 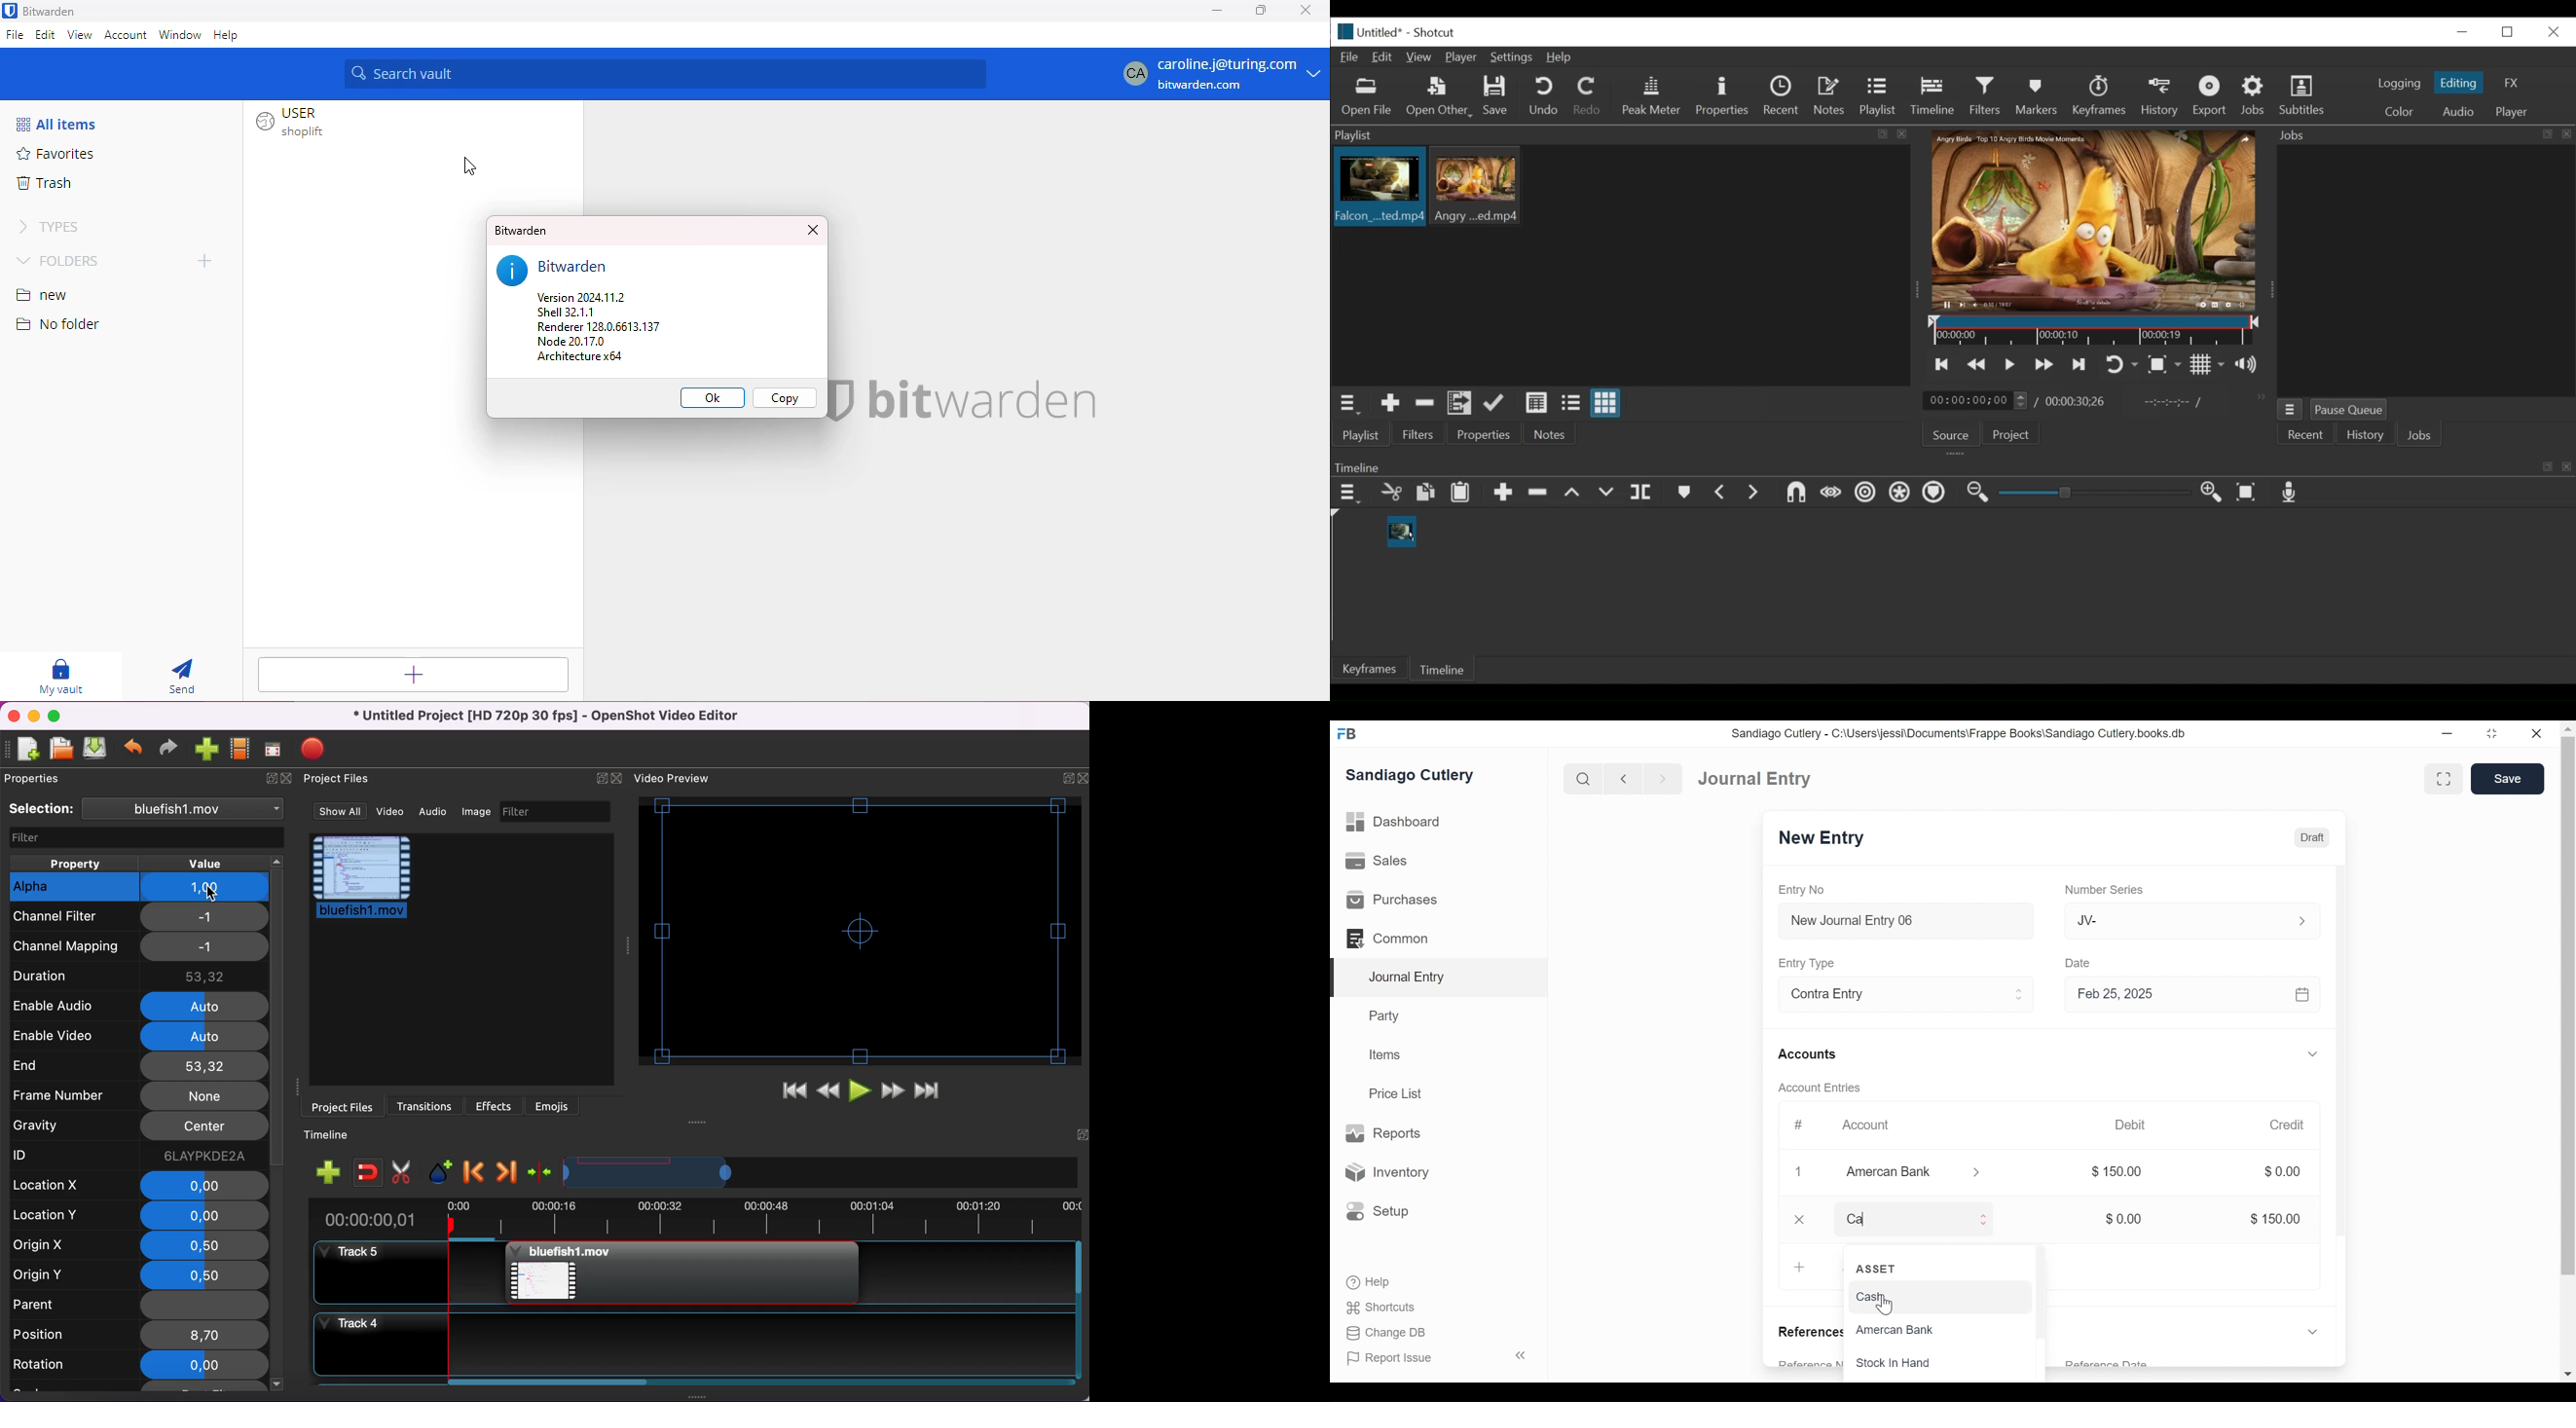 What do you see at coordinates (2506, 778) in the screenshot?
I see `Save` at bounding box center [2506, 778].